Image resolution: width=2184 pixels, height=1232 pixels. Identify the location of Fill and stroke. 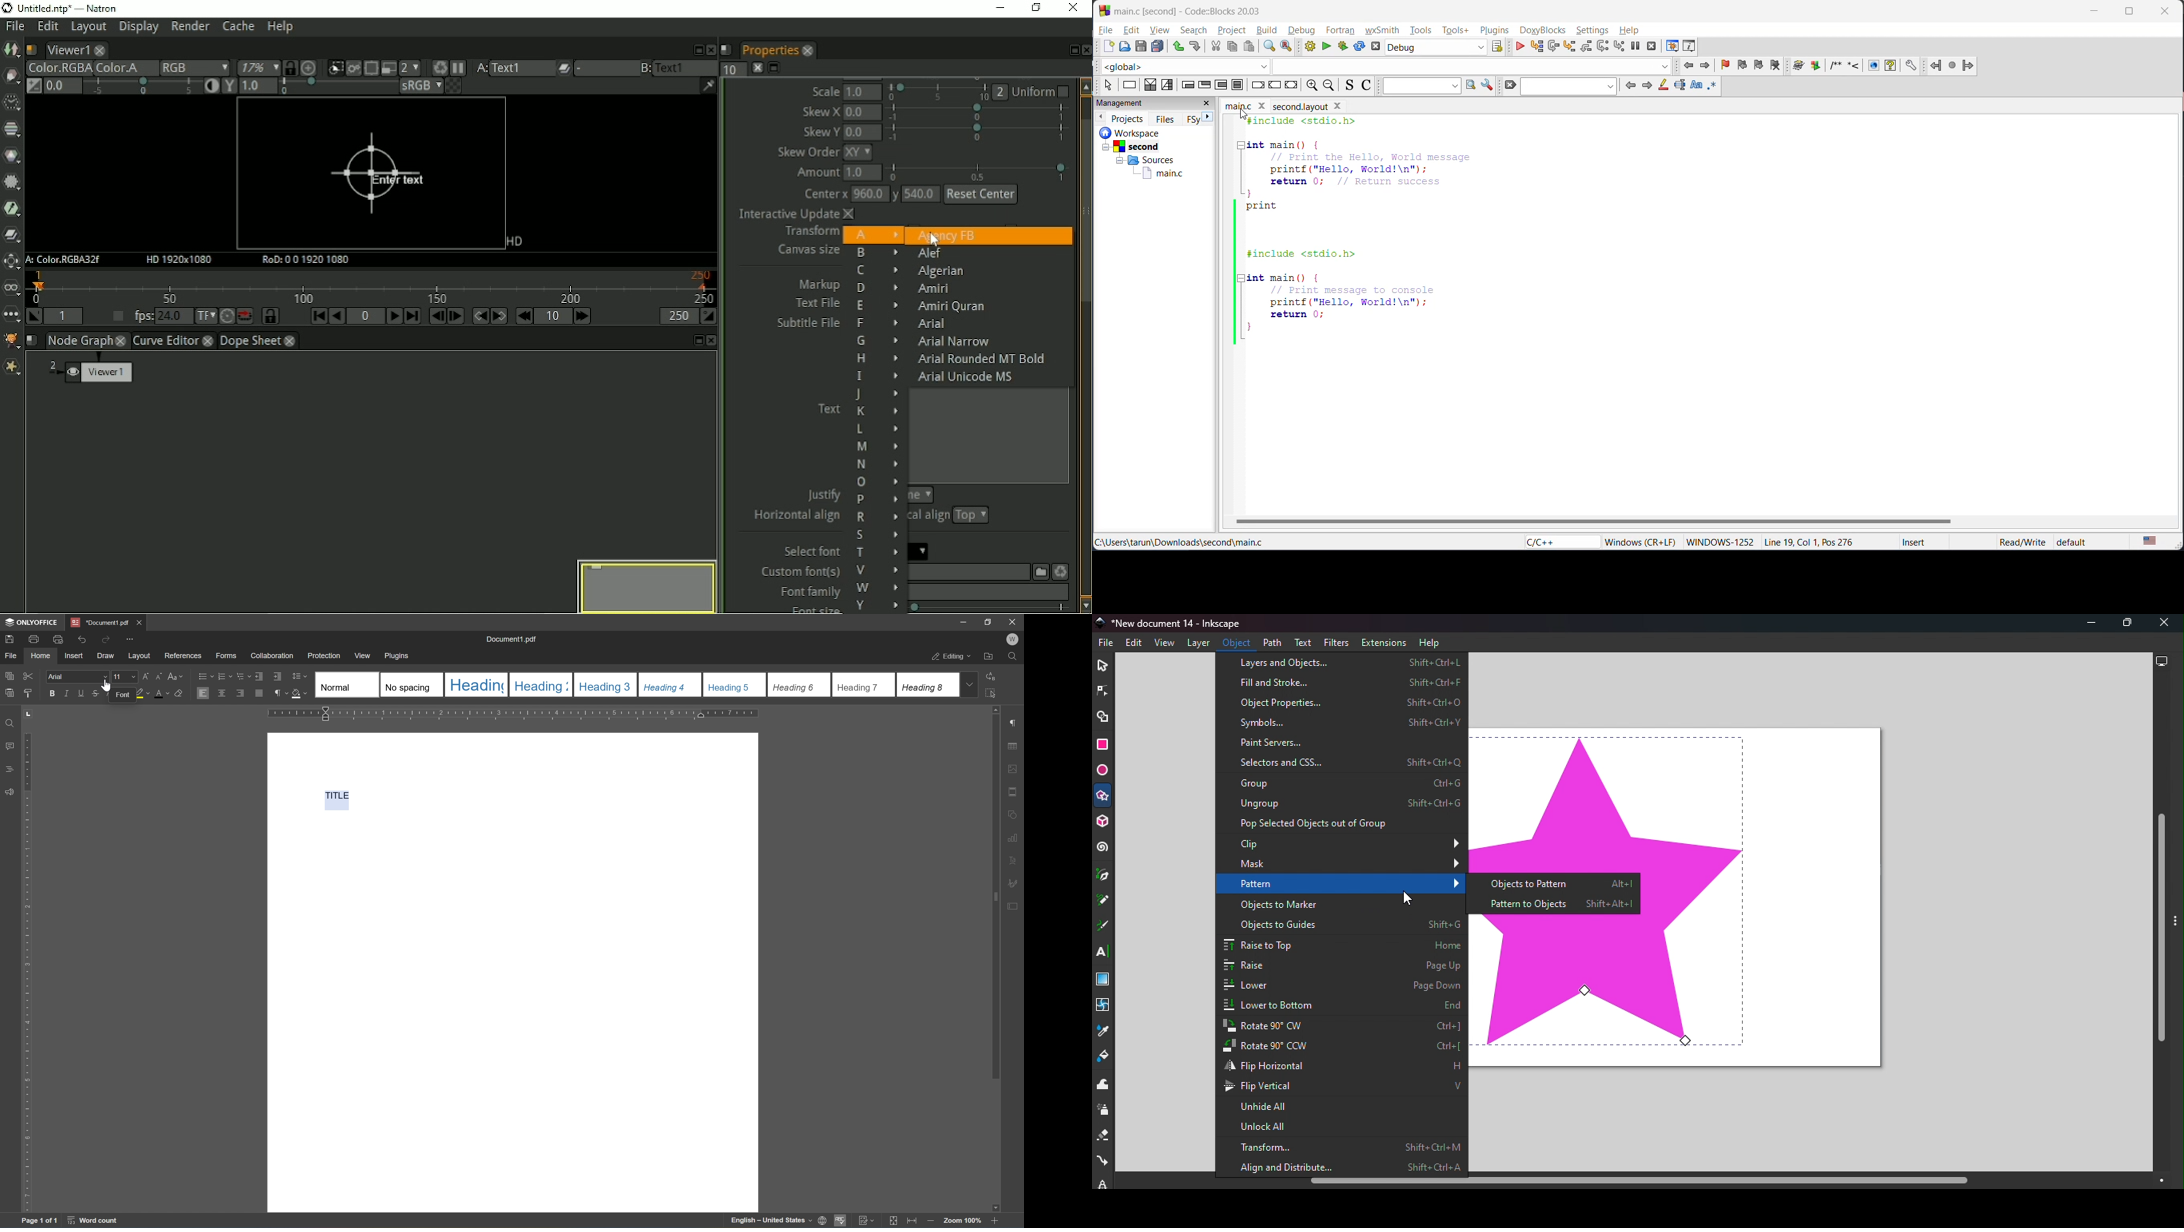
(1351, 681).